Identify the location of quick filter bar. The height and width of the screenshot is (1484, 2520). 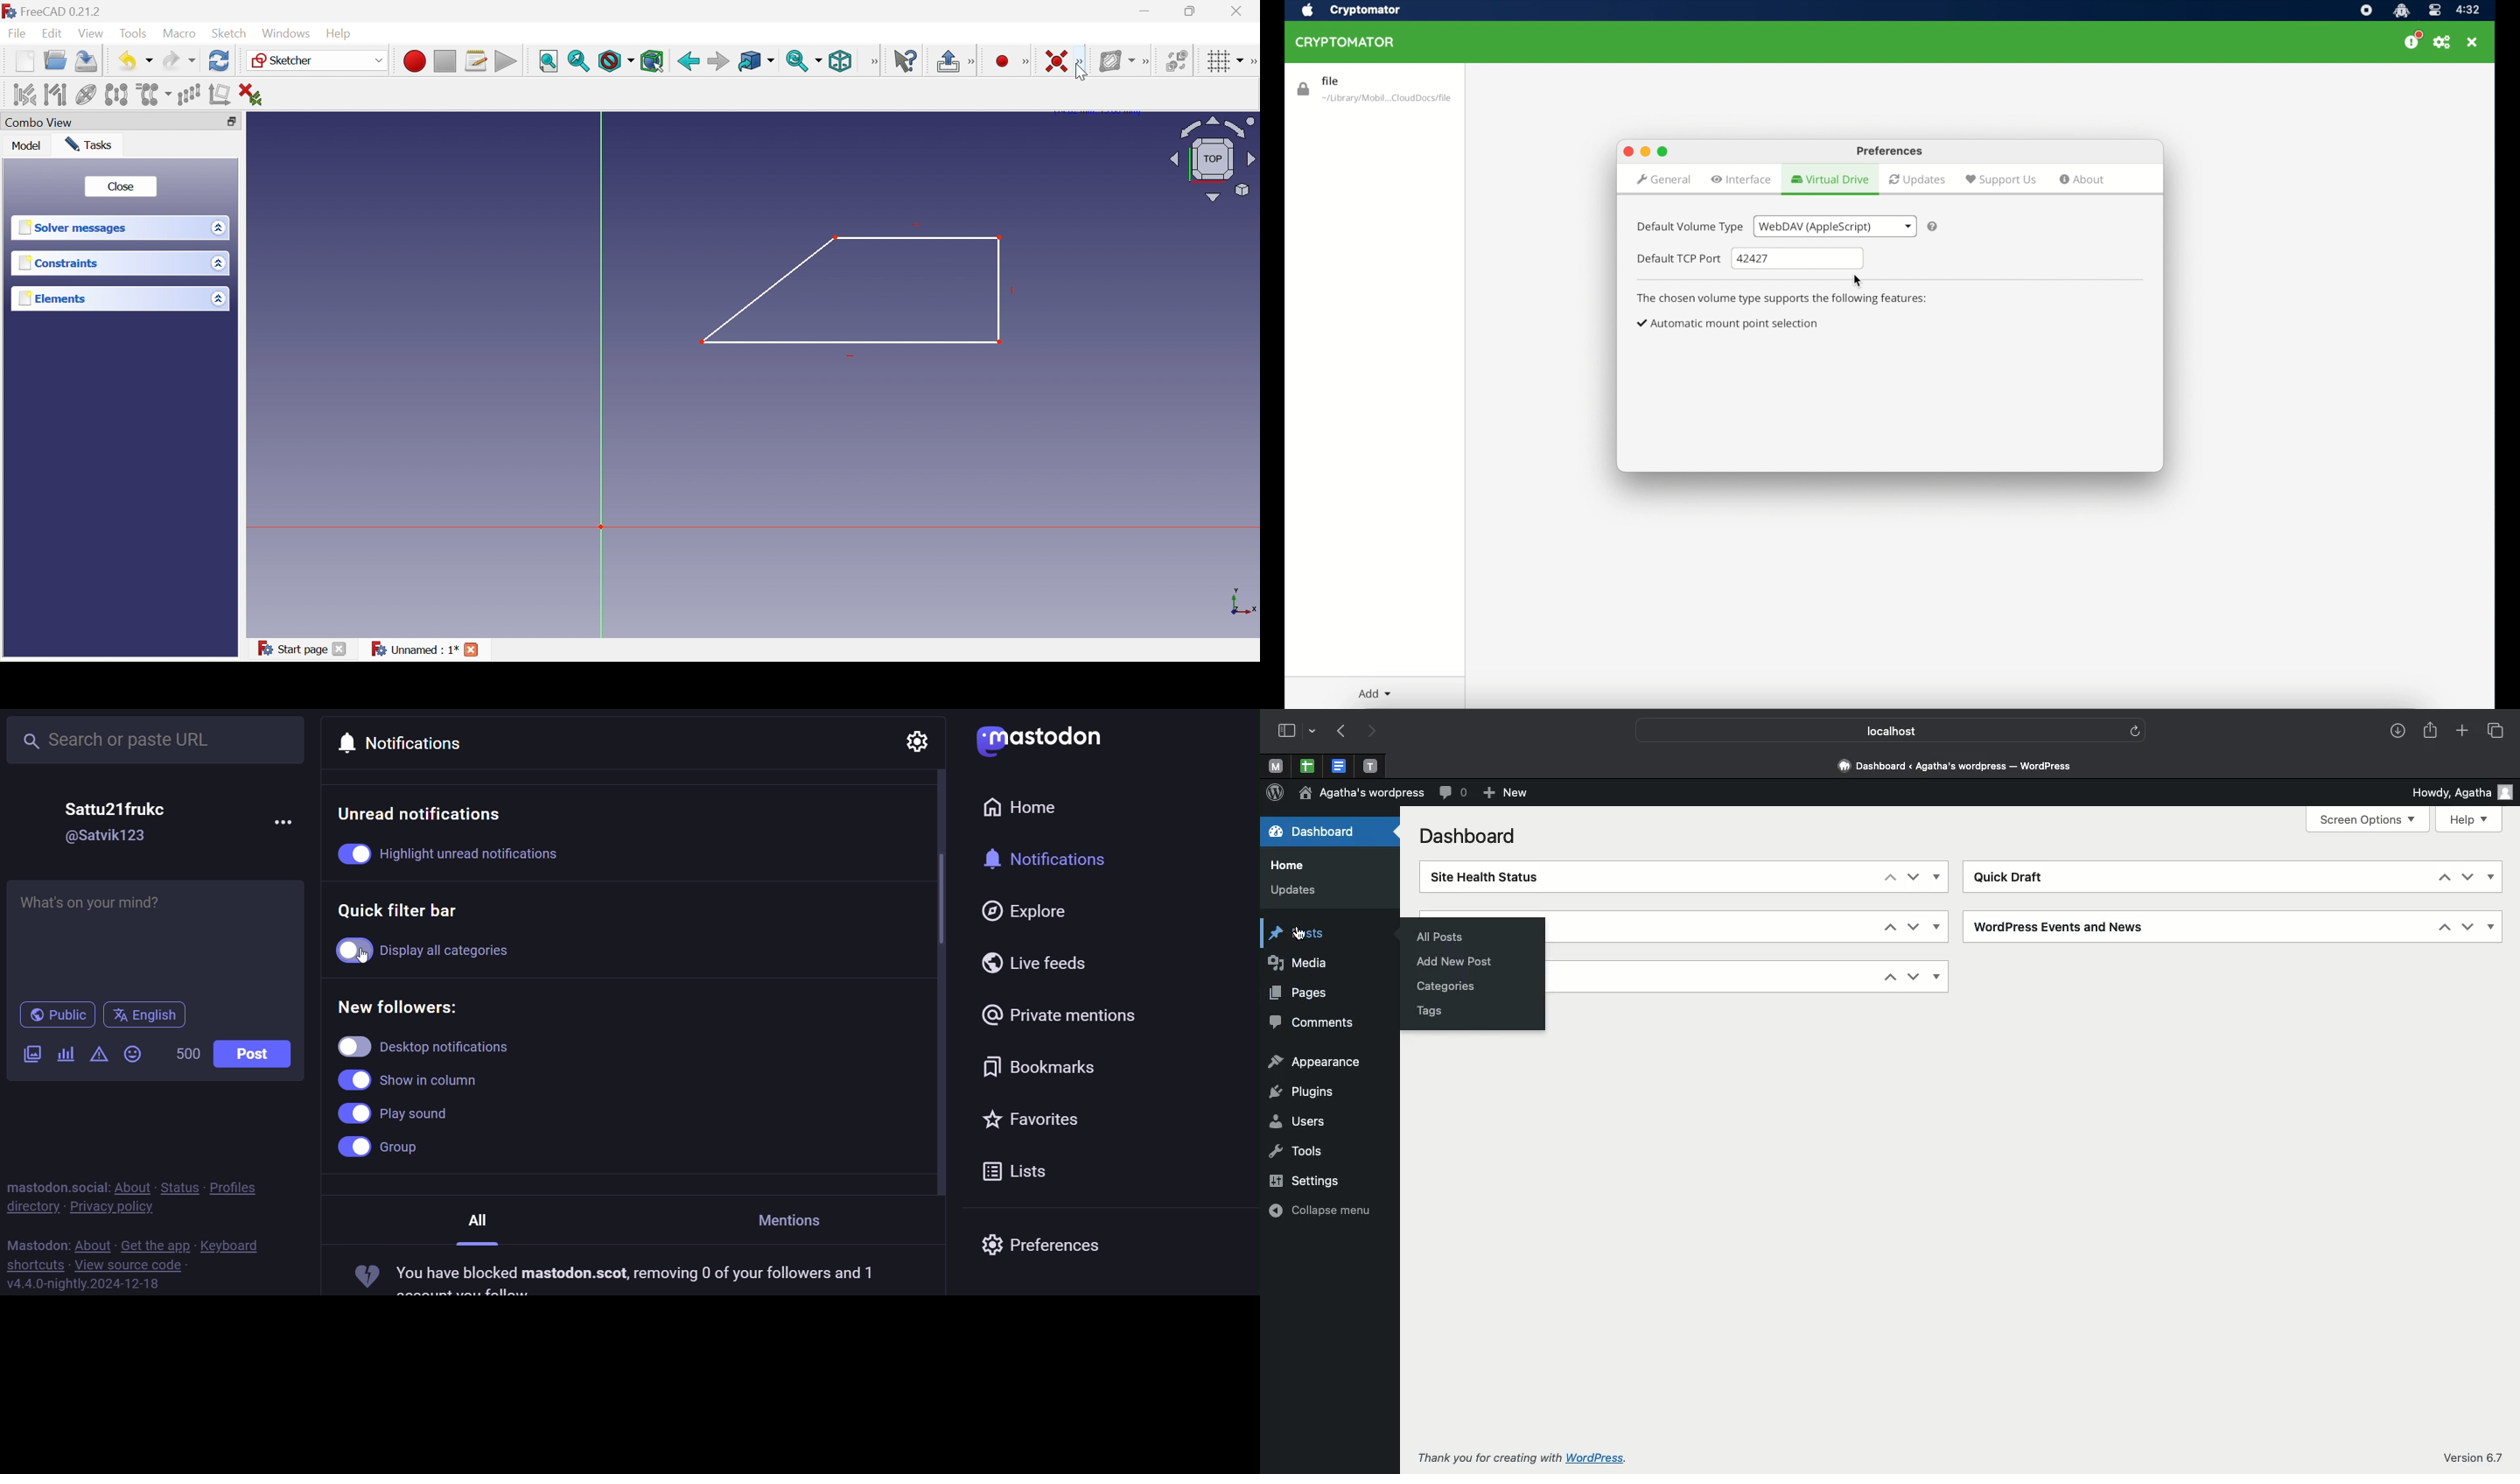
(407, 910).